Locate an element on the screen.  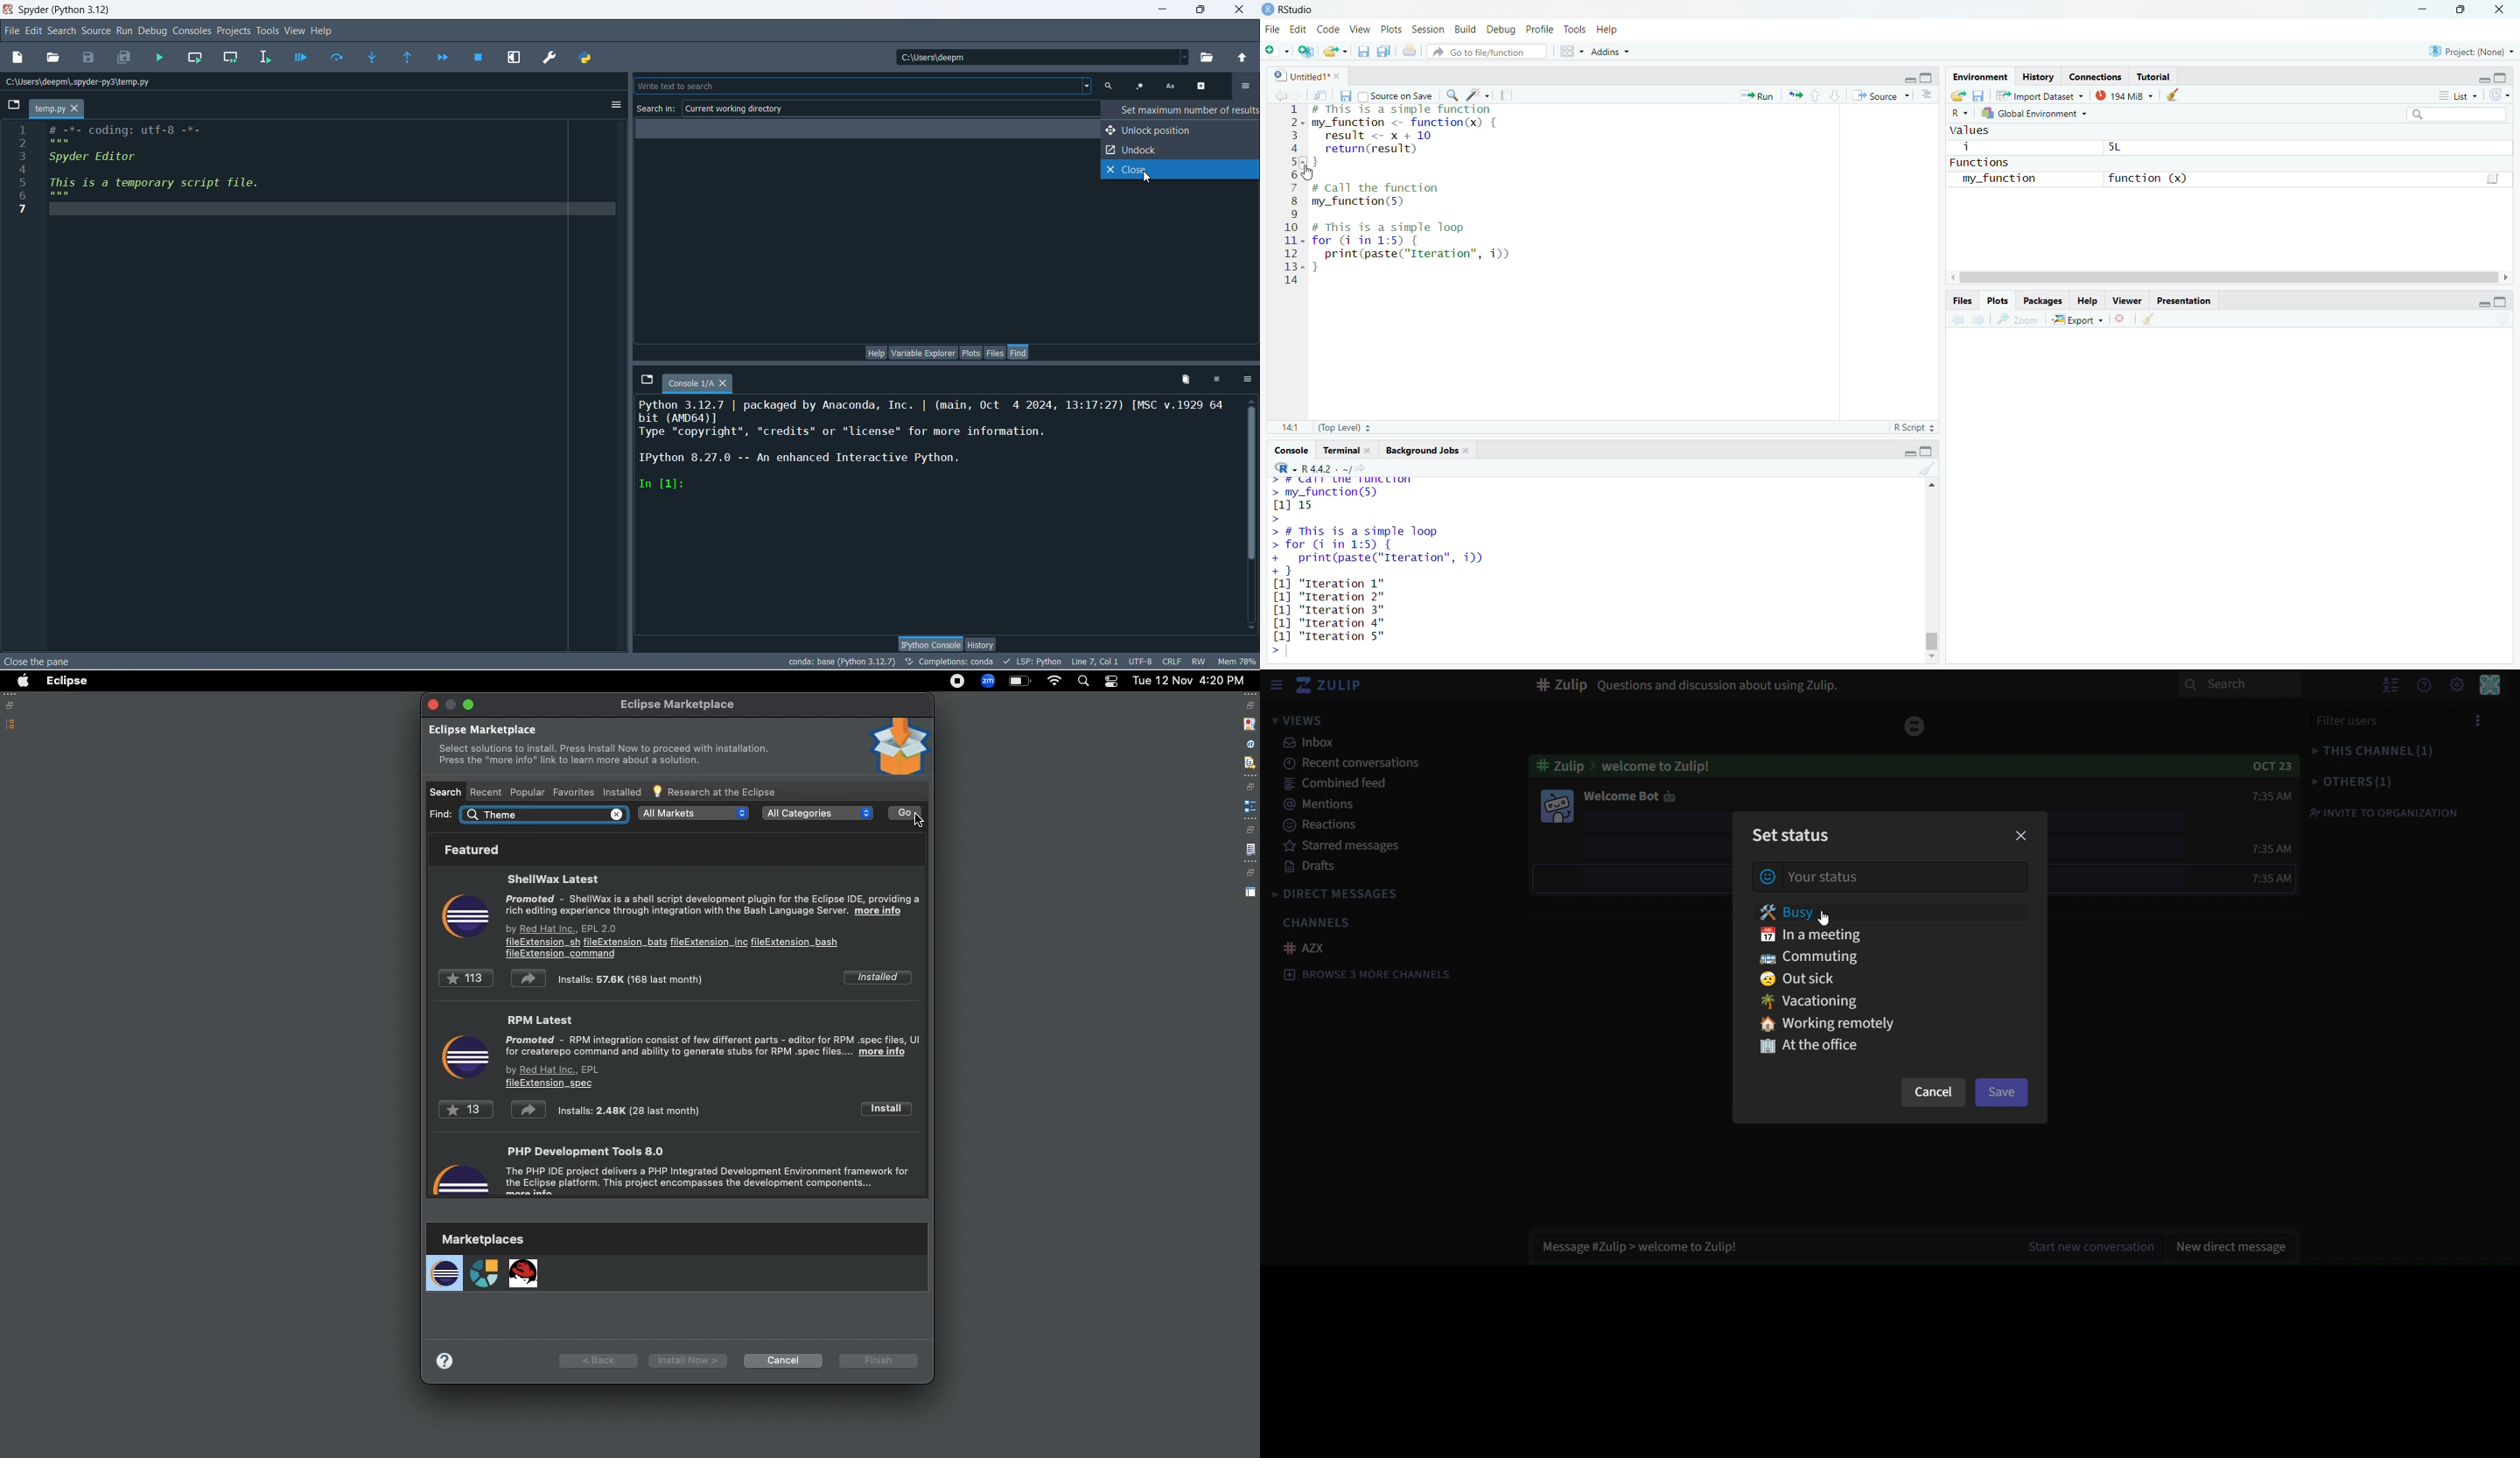
save workspace as is located at coordinates (1979, 96).